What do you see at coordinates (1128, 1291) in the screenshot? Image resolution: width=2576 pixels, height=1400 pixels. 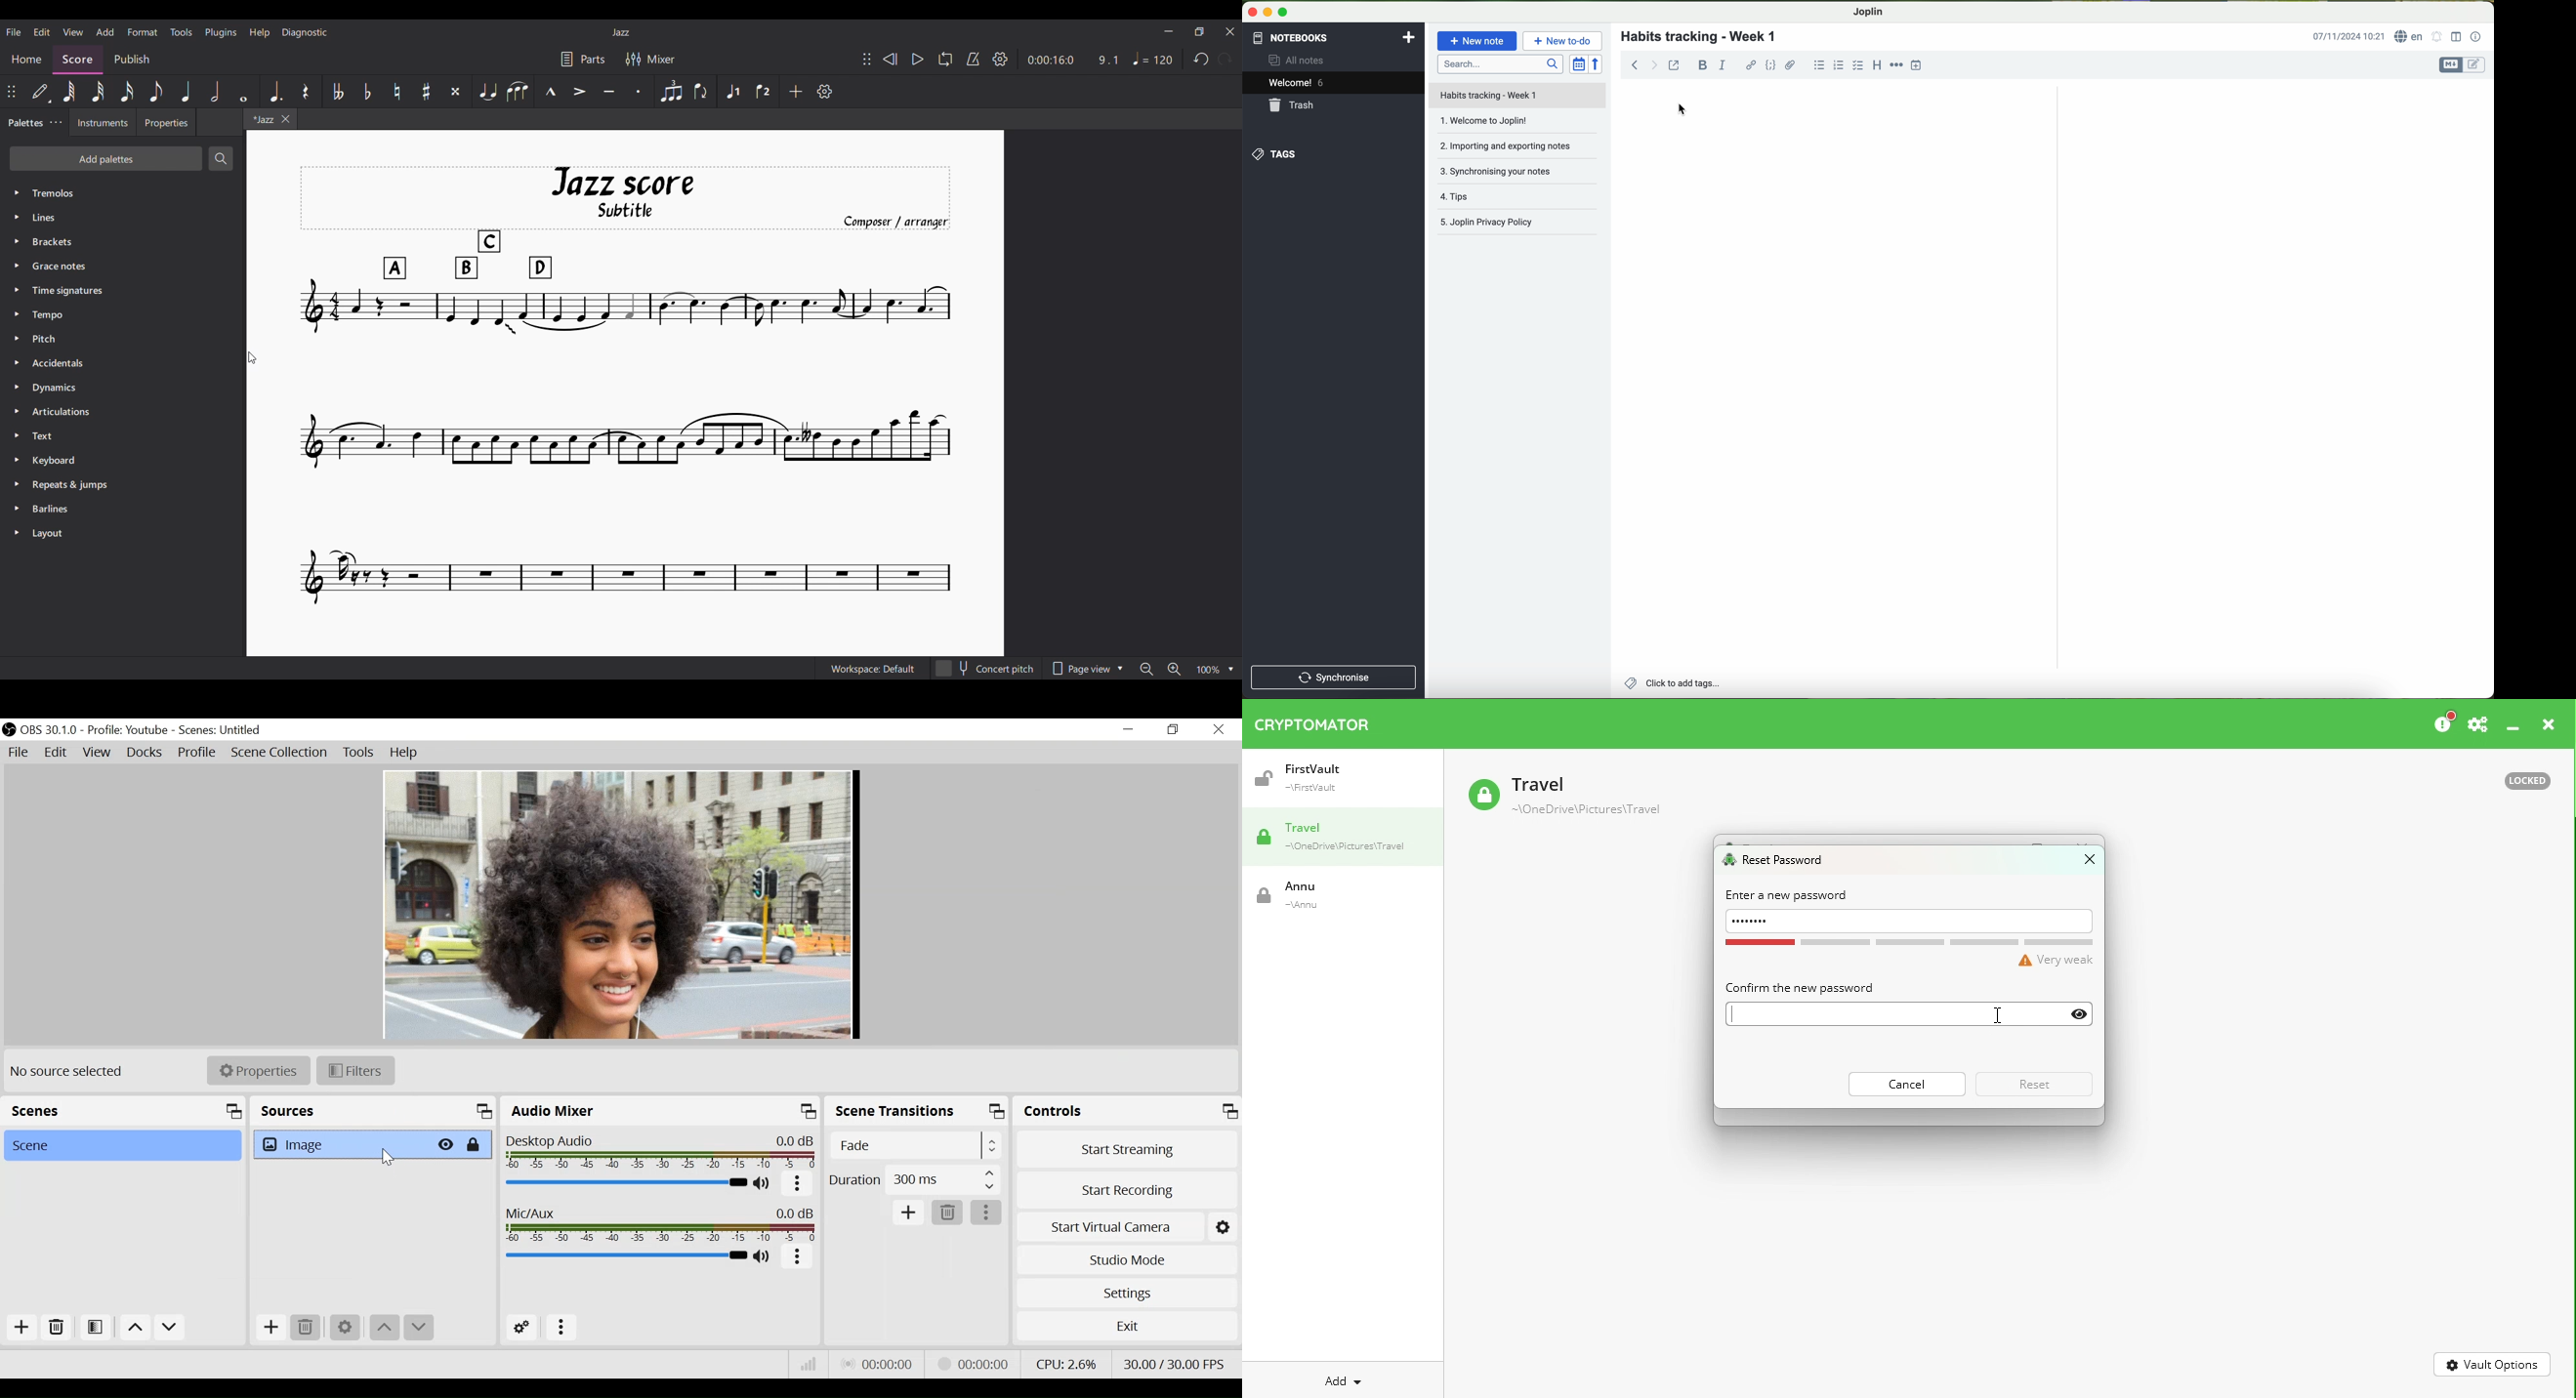 I see `Settings` at bounding box center [1128, 1291].